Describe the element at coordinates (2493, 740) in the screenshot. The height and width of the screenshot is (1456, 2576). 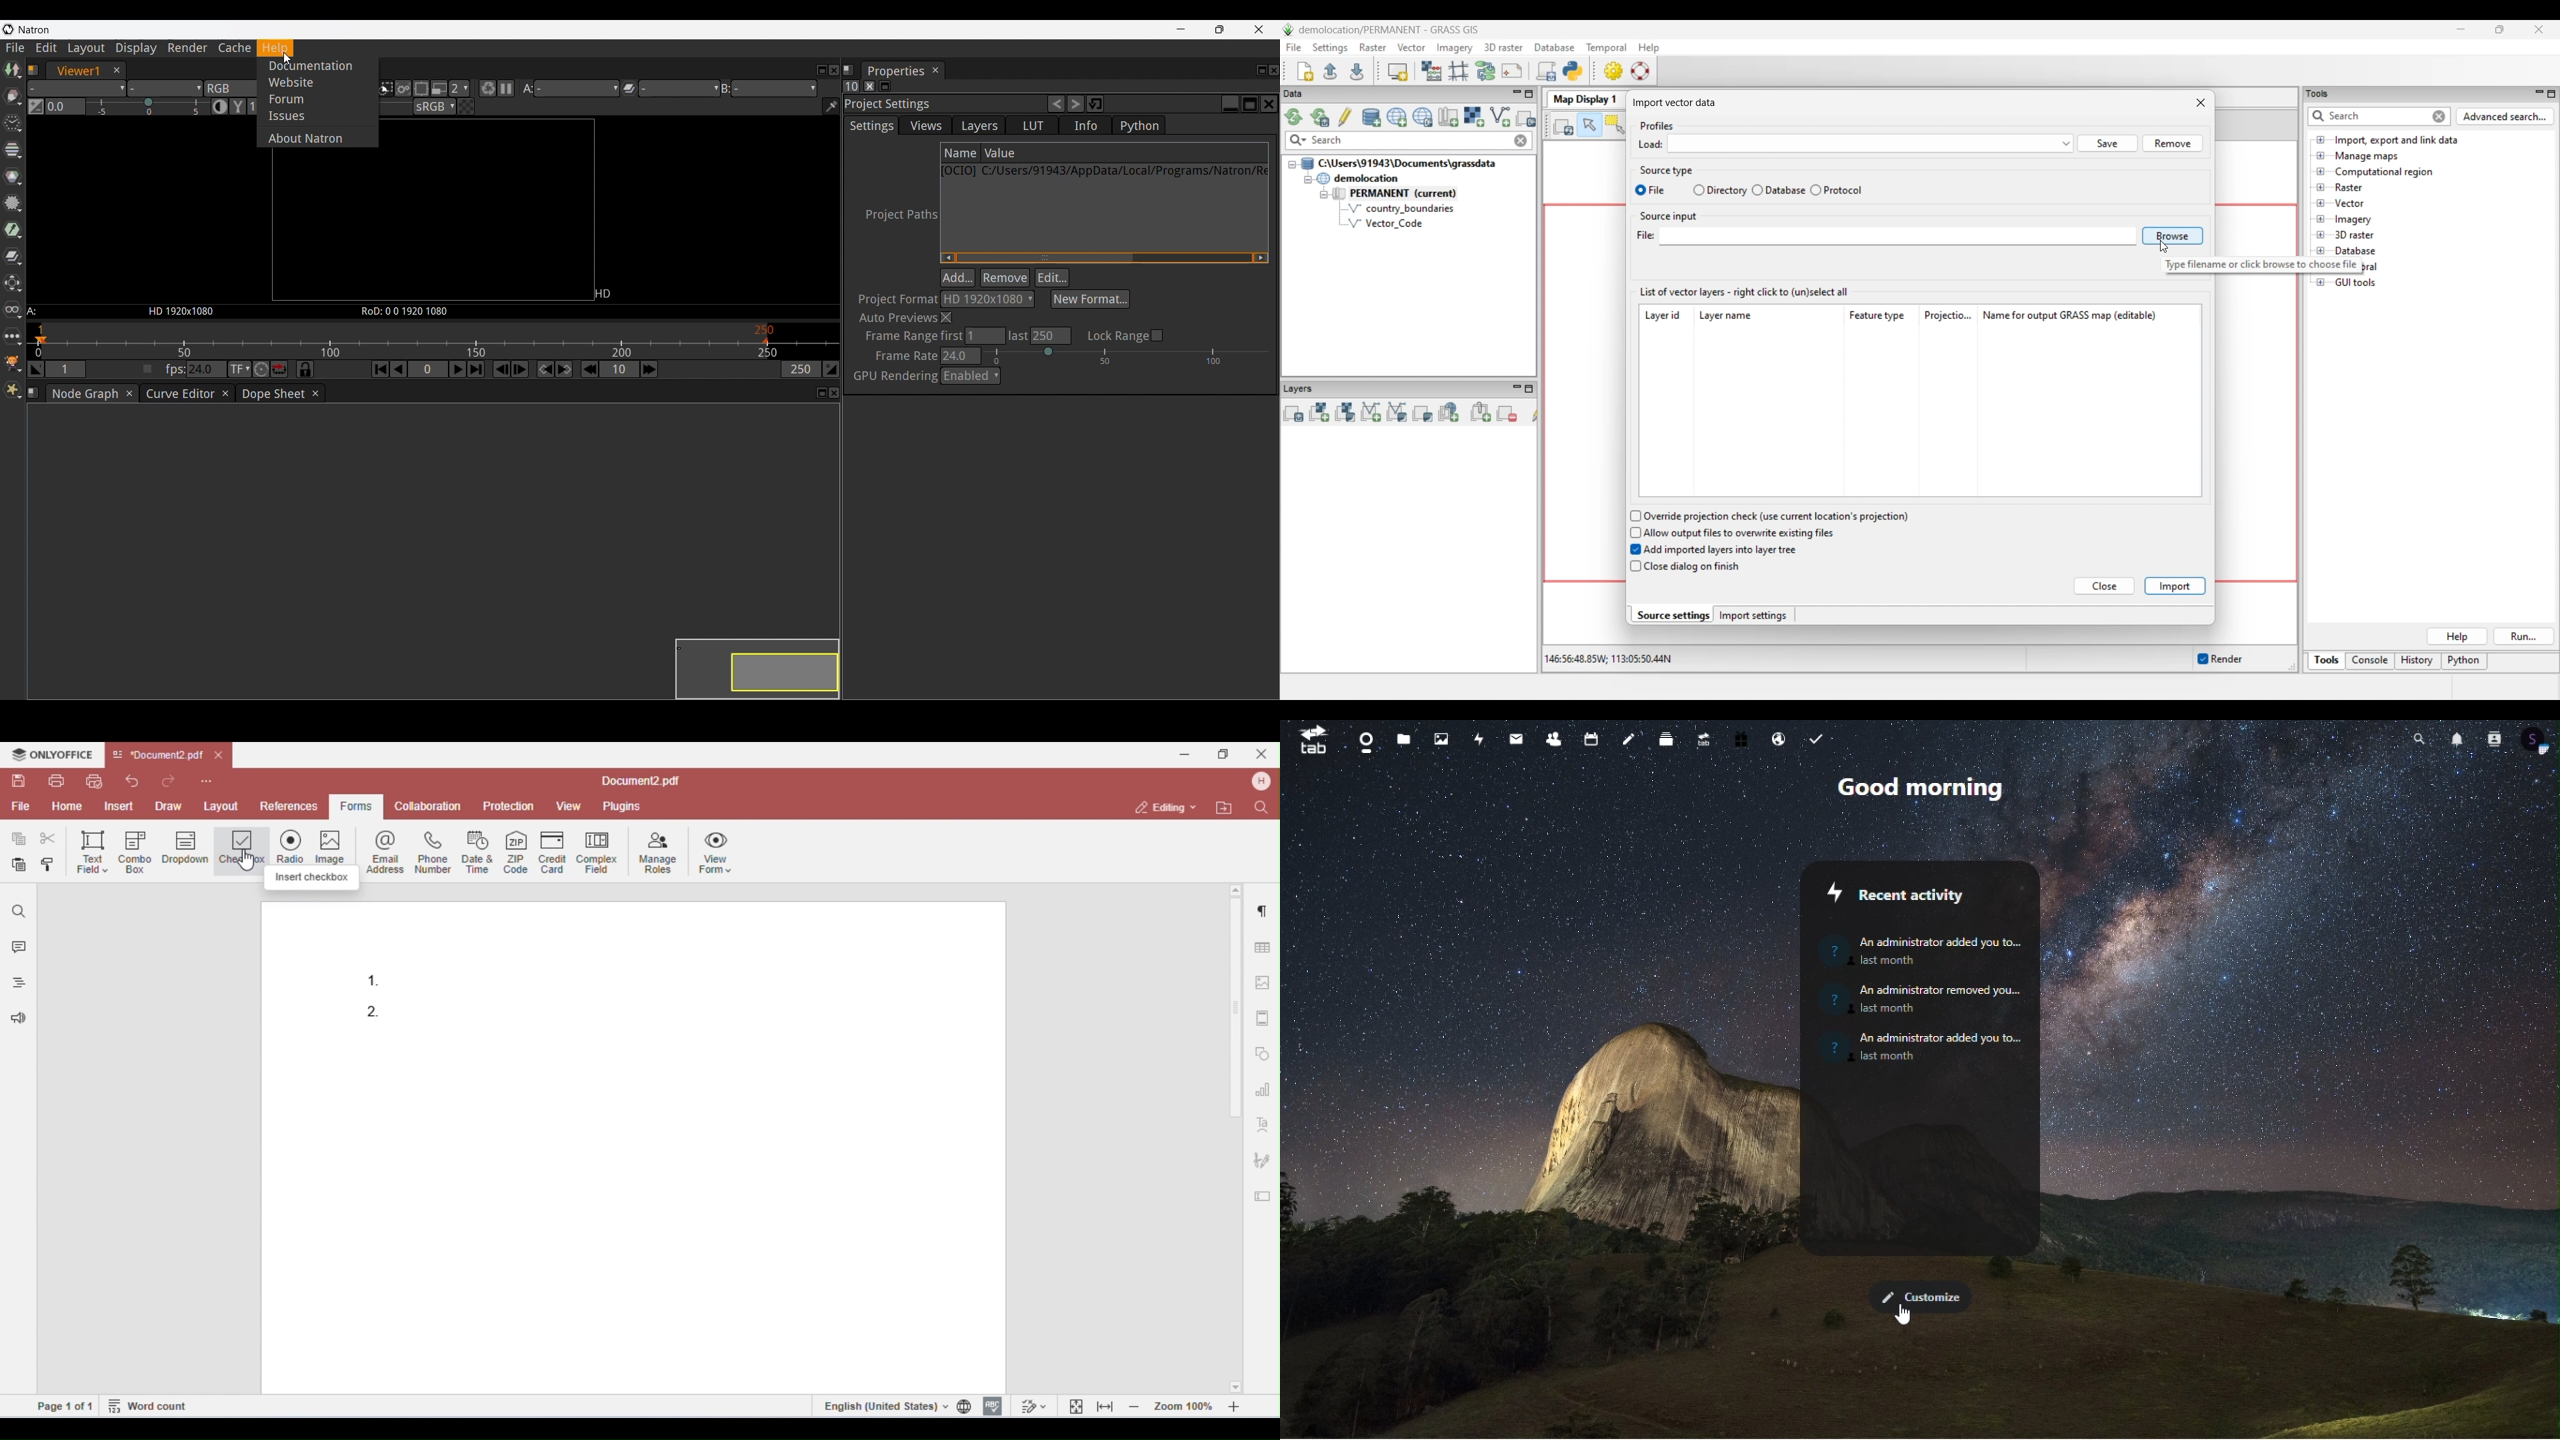
I see `contacts` at that location.